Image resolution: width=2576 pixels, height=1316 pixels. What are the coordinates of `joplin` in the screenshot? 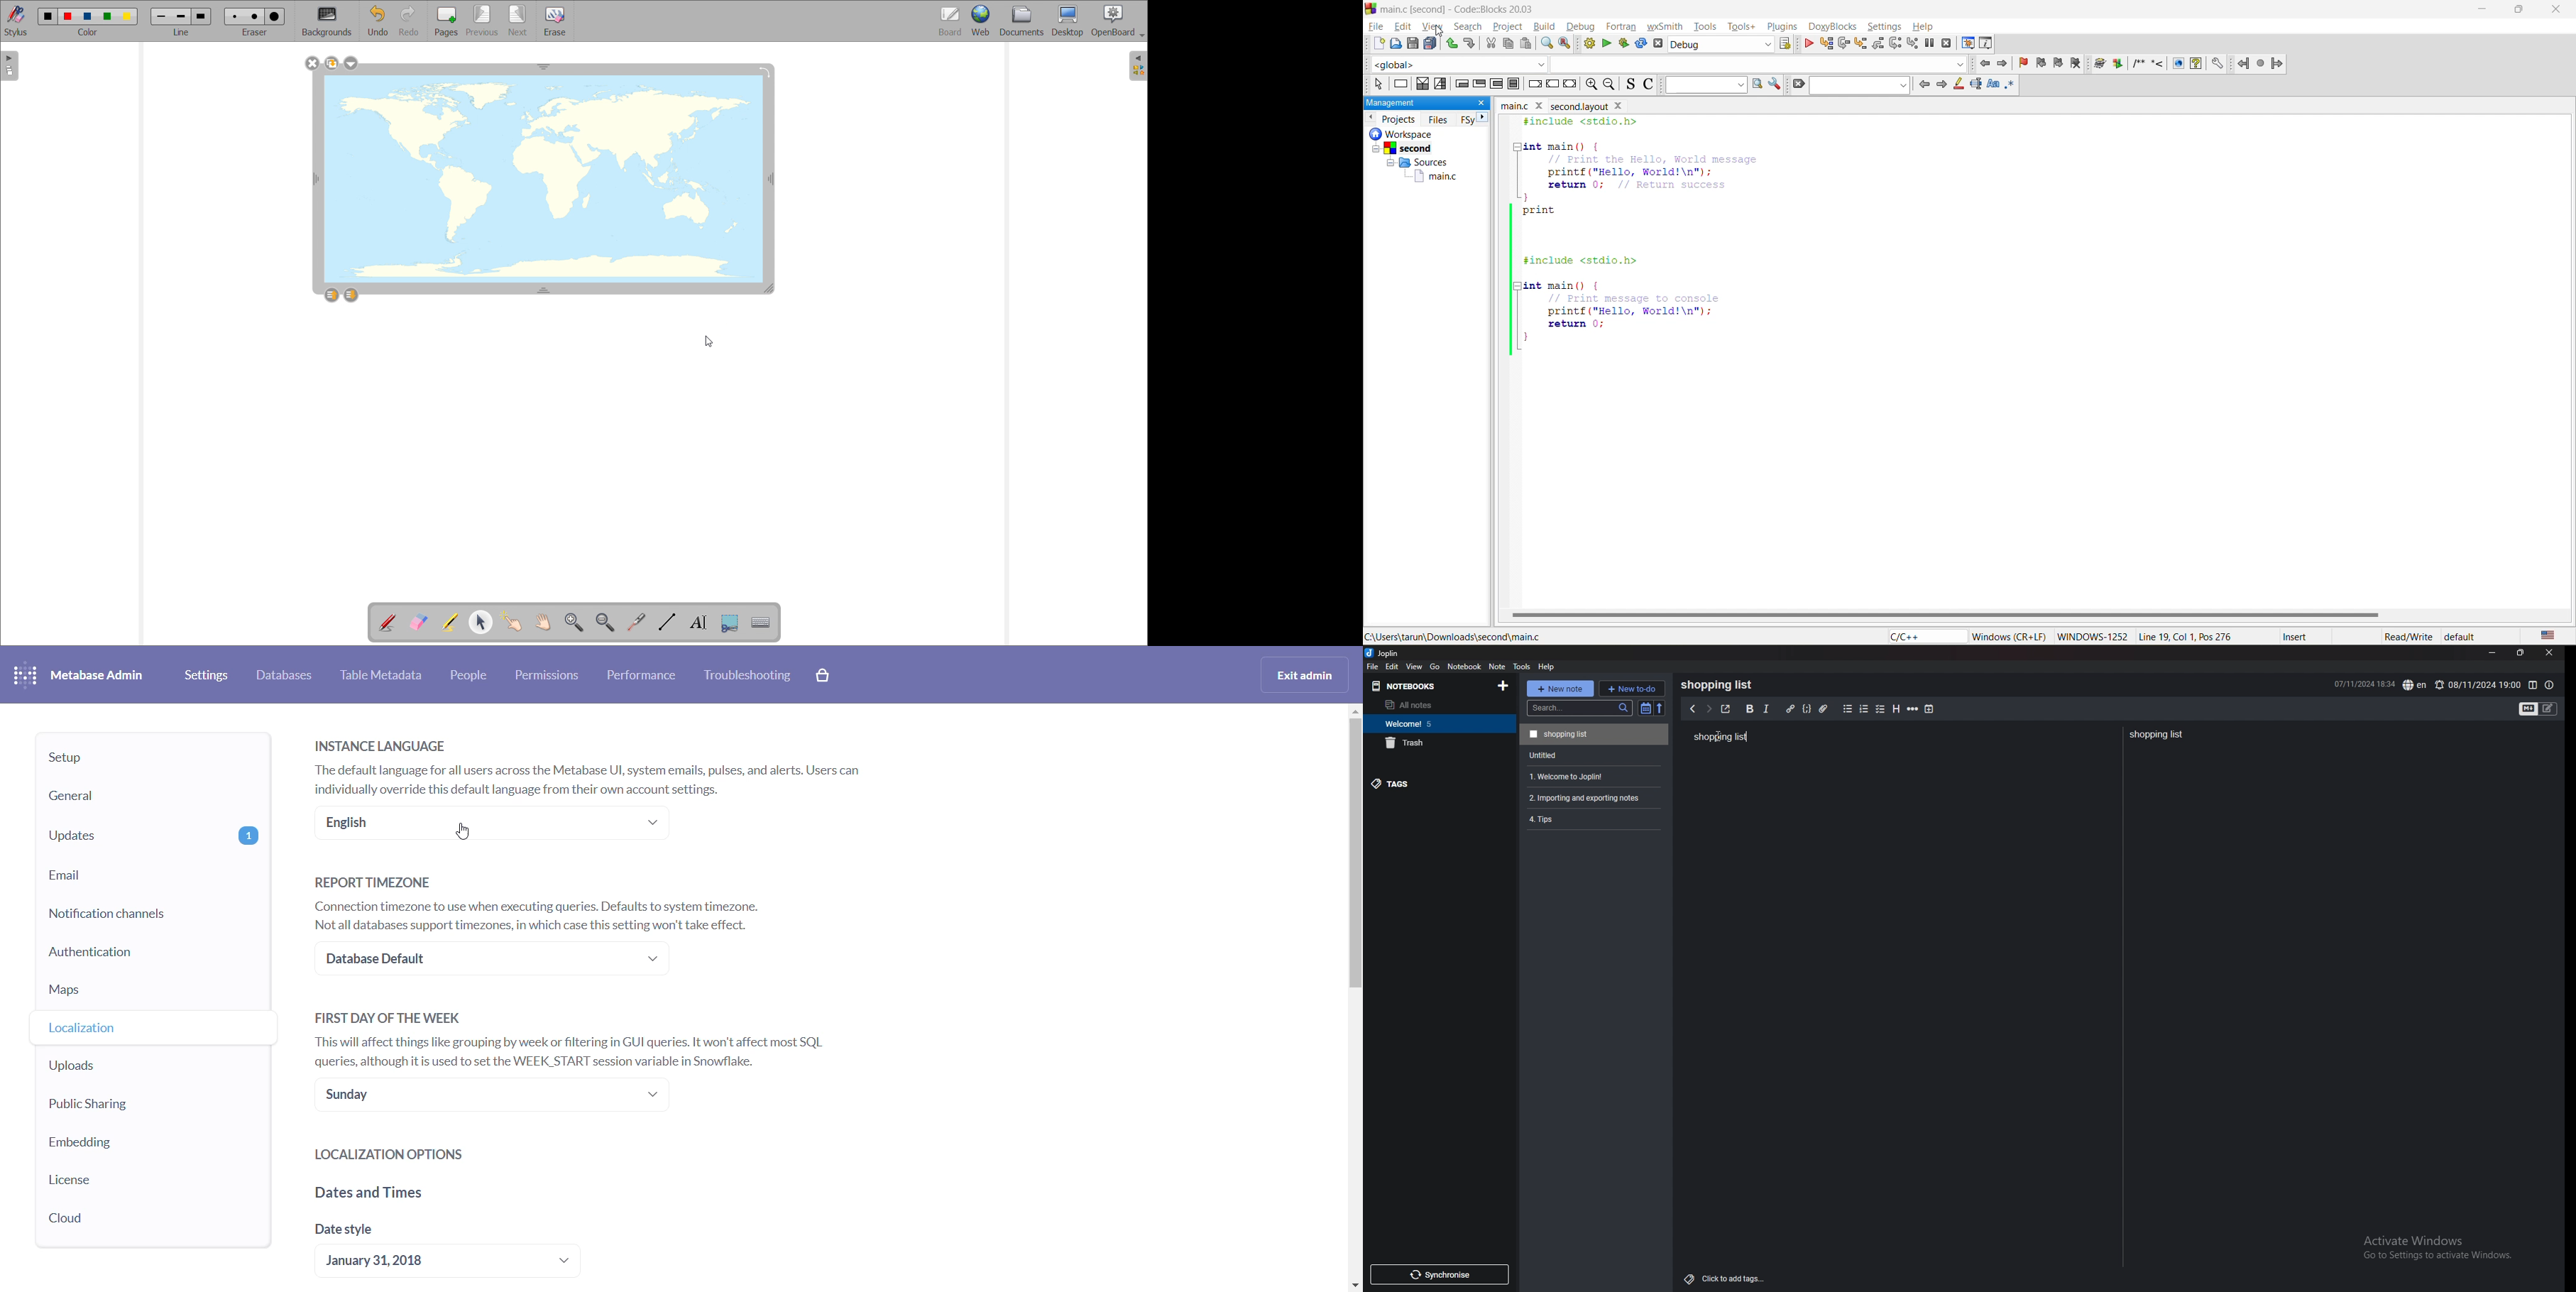 It's located at (1384, 653).